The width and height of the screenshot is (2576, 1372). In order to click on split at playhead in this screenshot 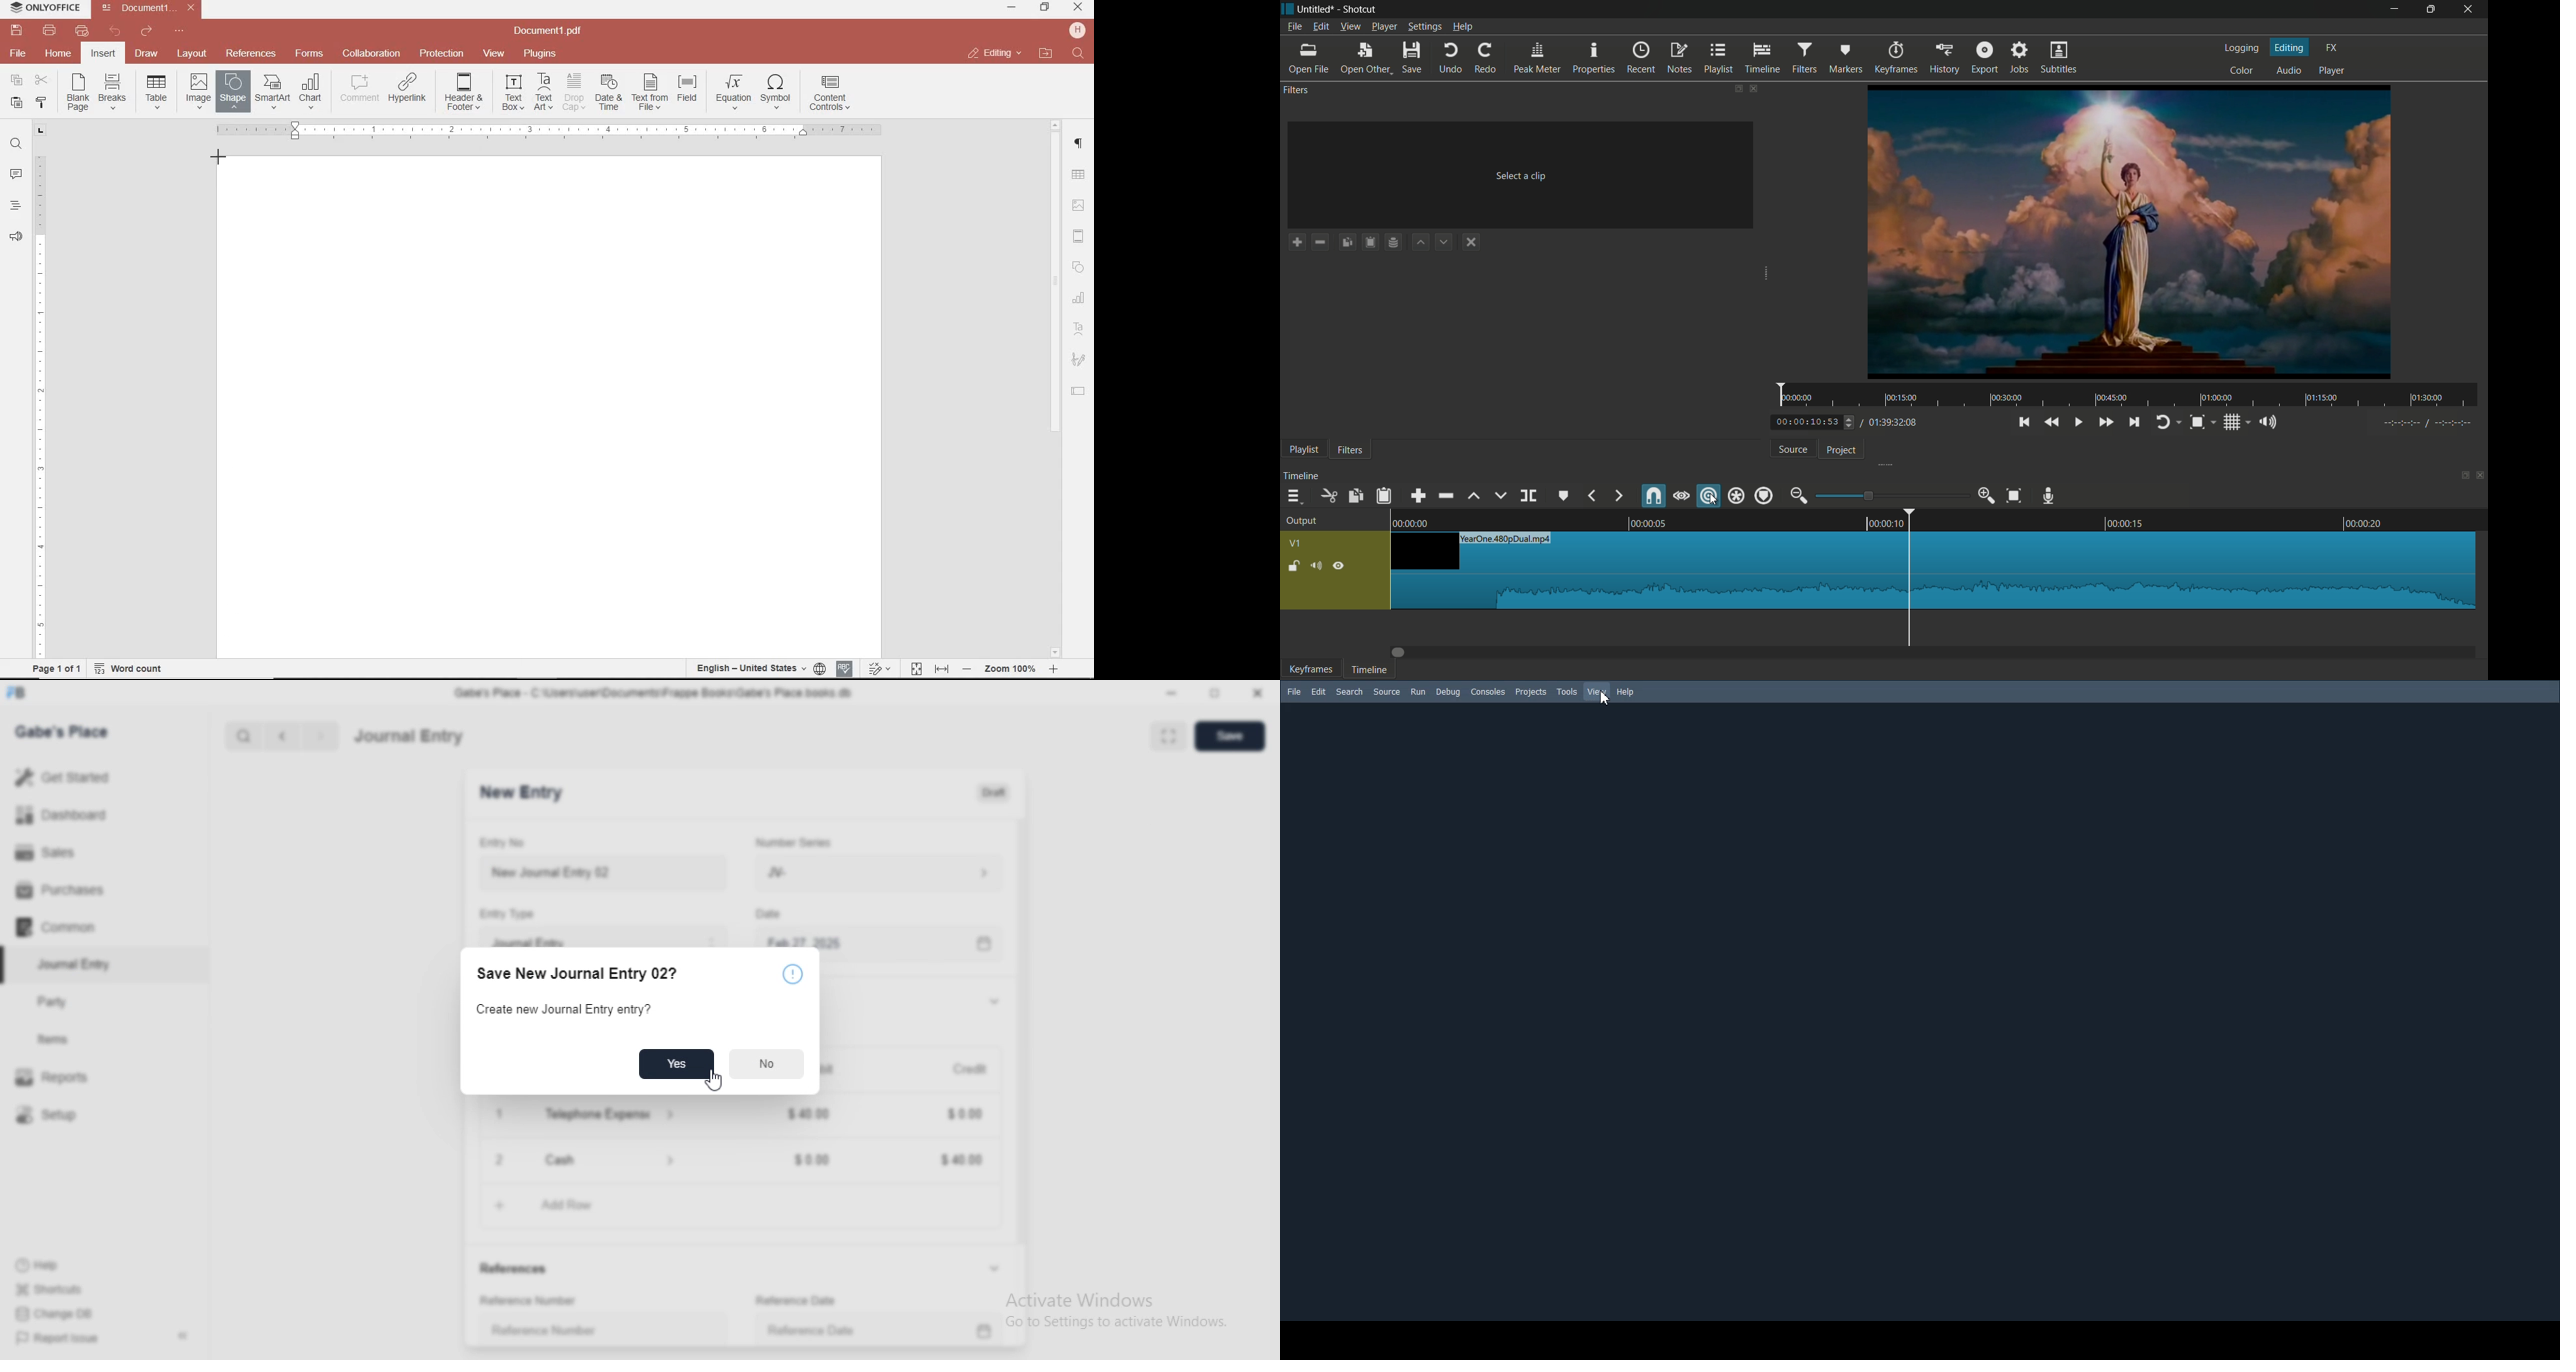, I will do `click(1527, 496)`.